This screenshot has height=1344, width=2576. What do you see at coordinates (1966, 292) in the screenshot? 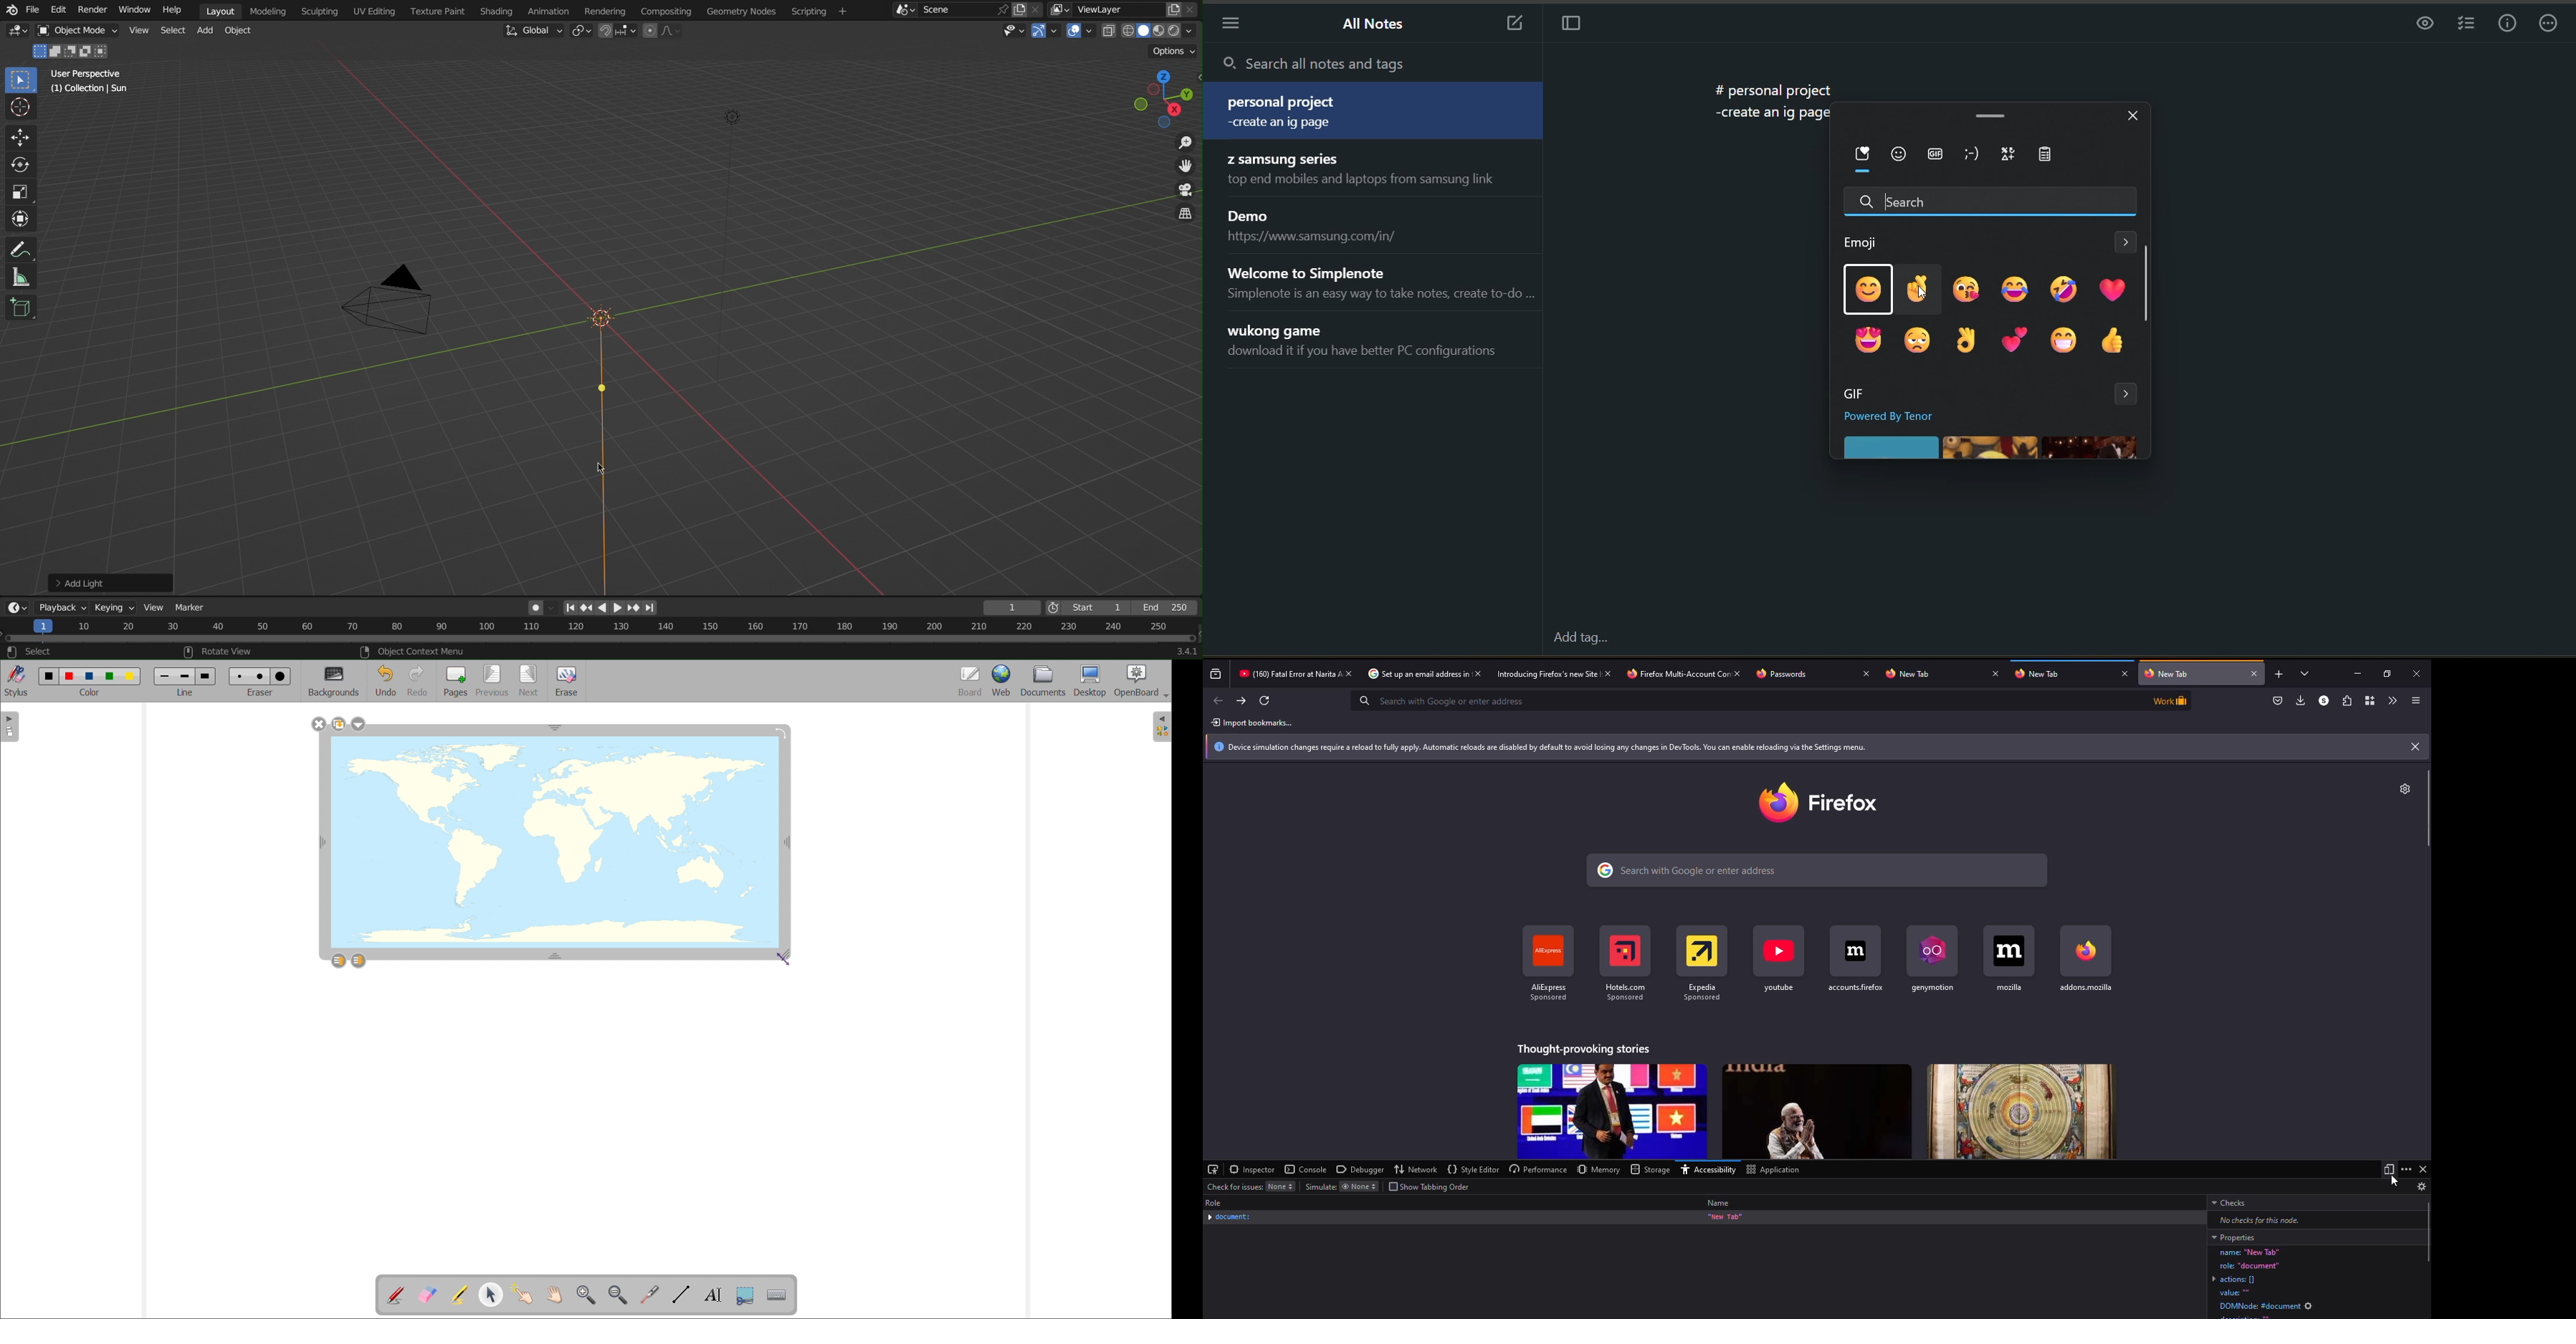
I see `emoji 3` at bounding box center [1966, 292].